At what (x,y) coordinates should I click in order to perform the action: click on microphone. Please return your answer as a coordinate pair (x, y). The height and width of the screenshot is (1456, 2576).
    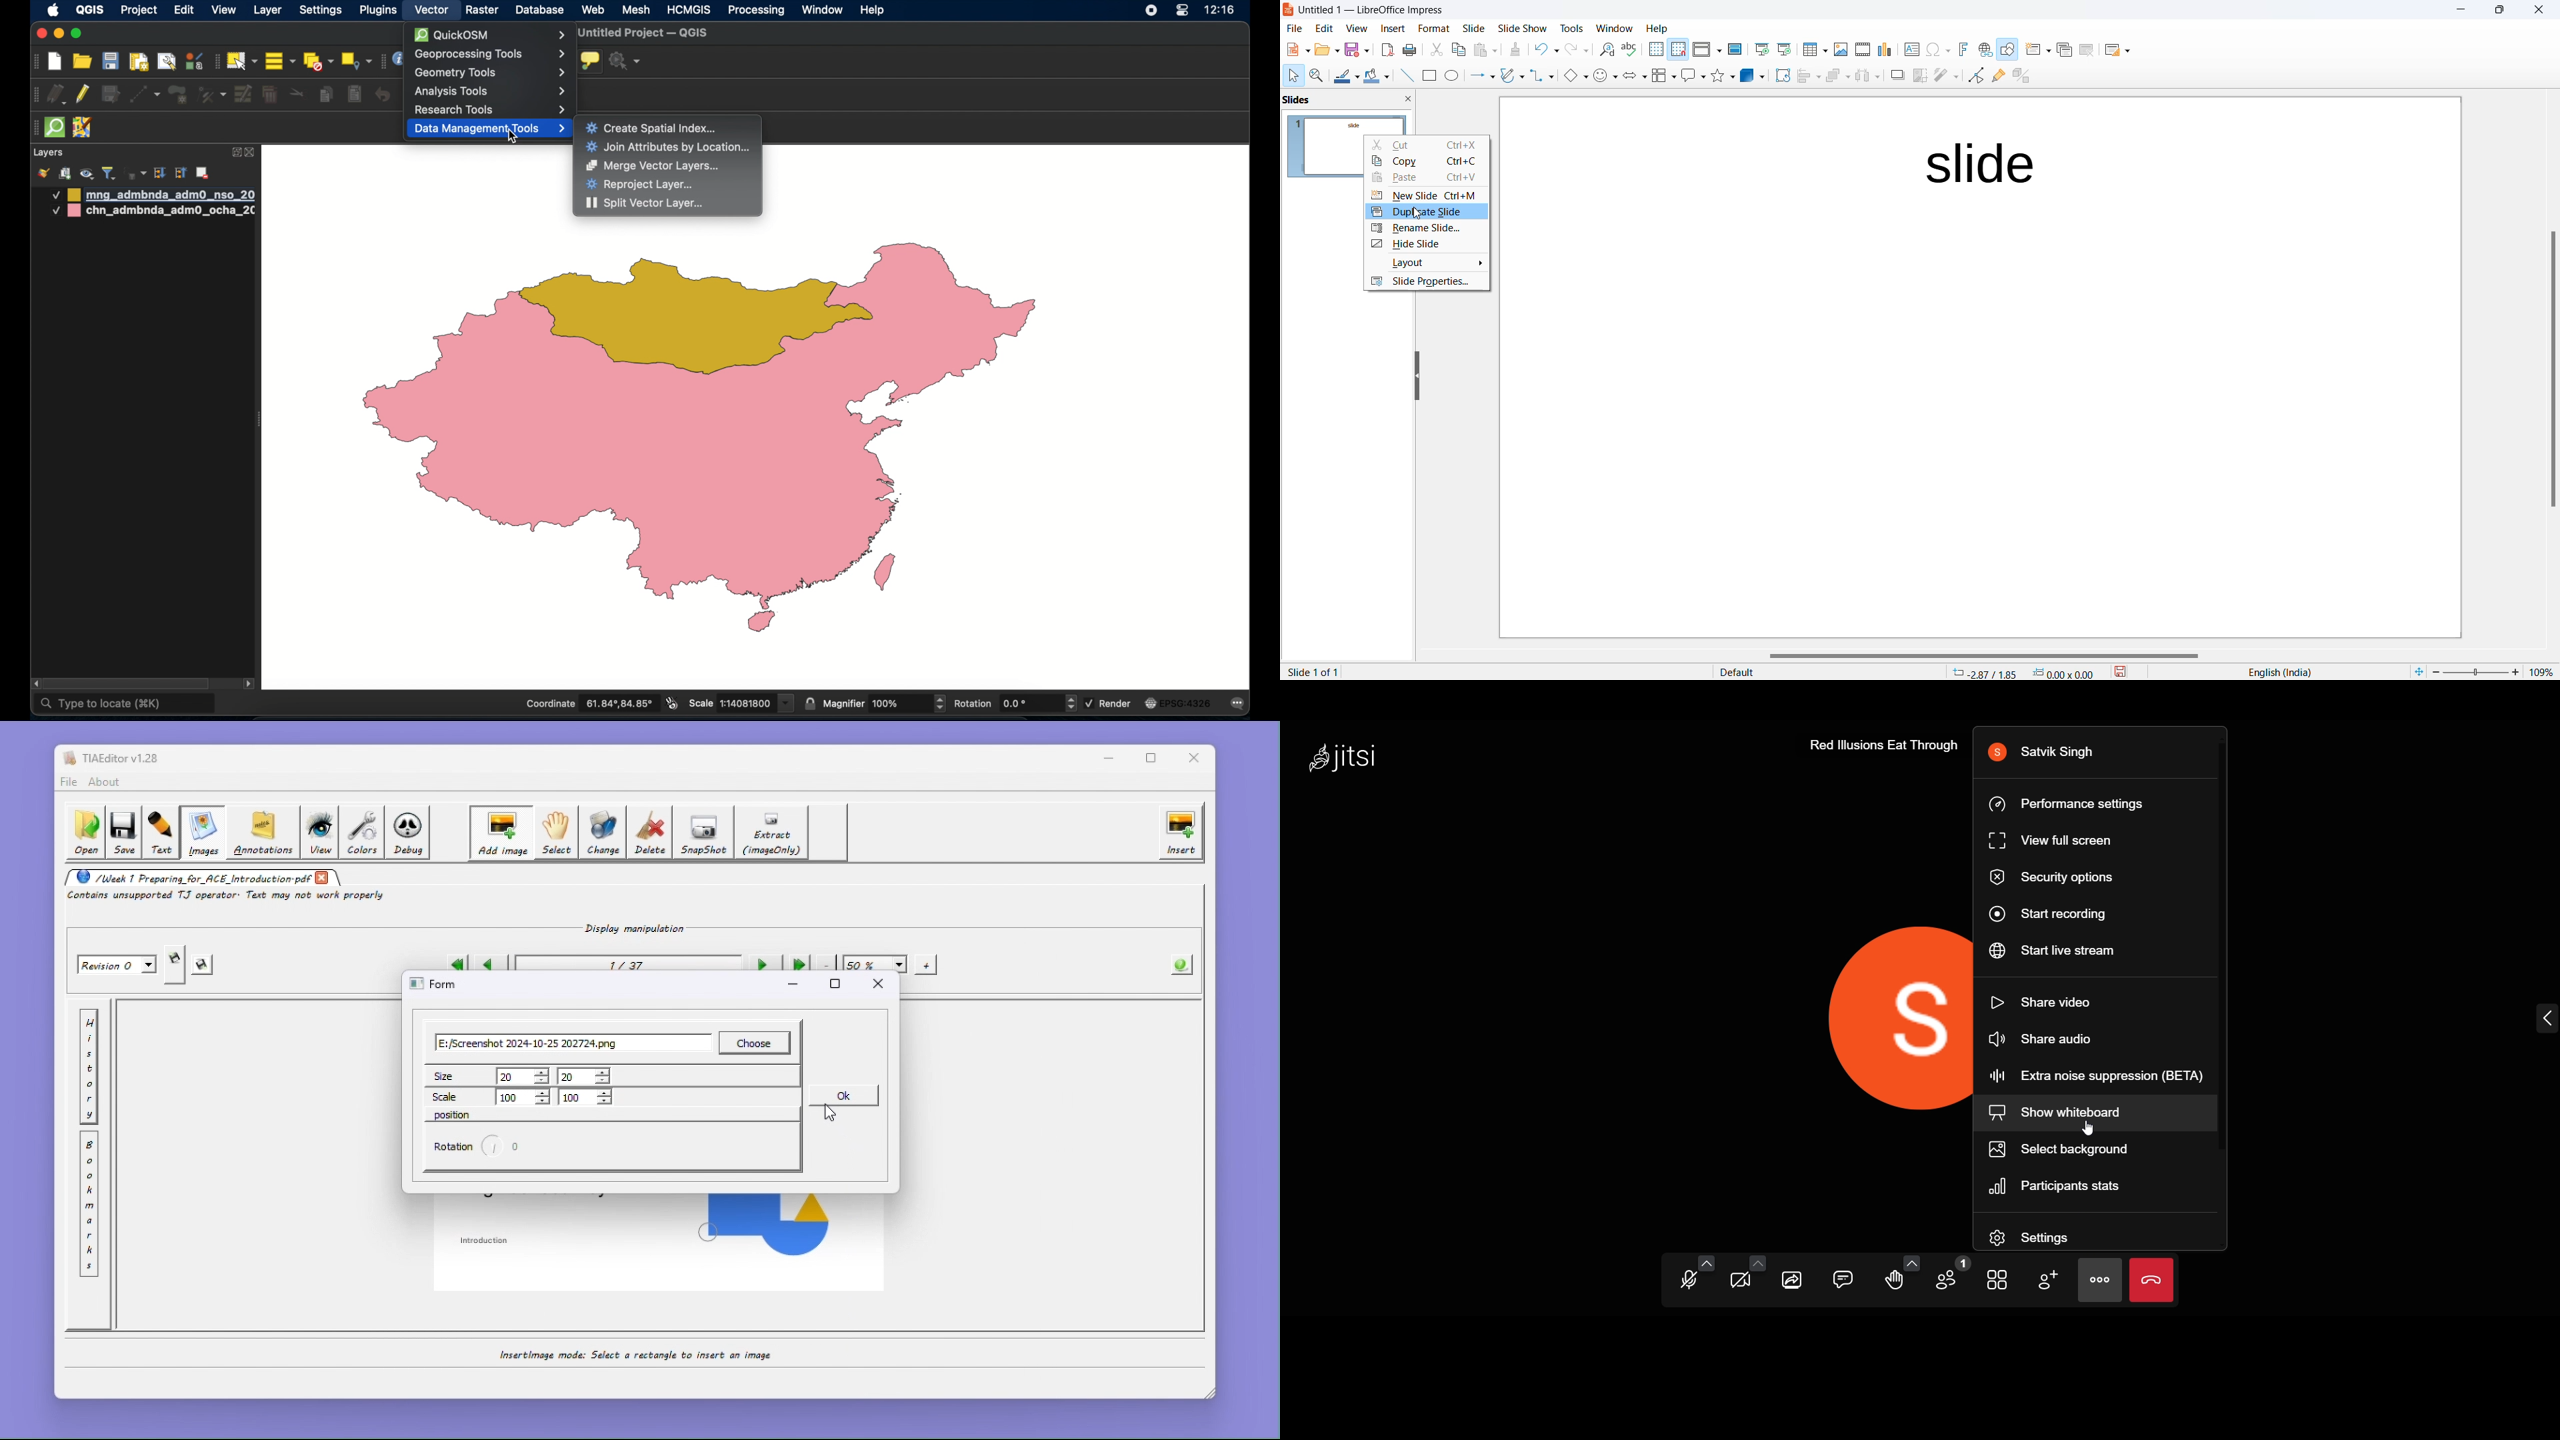
    Looking at the image, I should click on (1689, 1281).